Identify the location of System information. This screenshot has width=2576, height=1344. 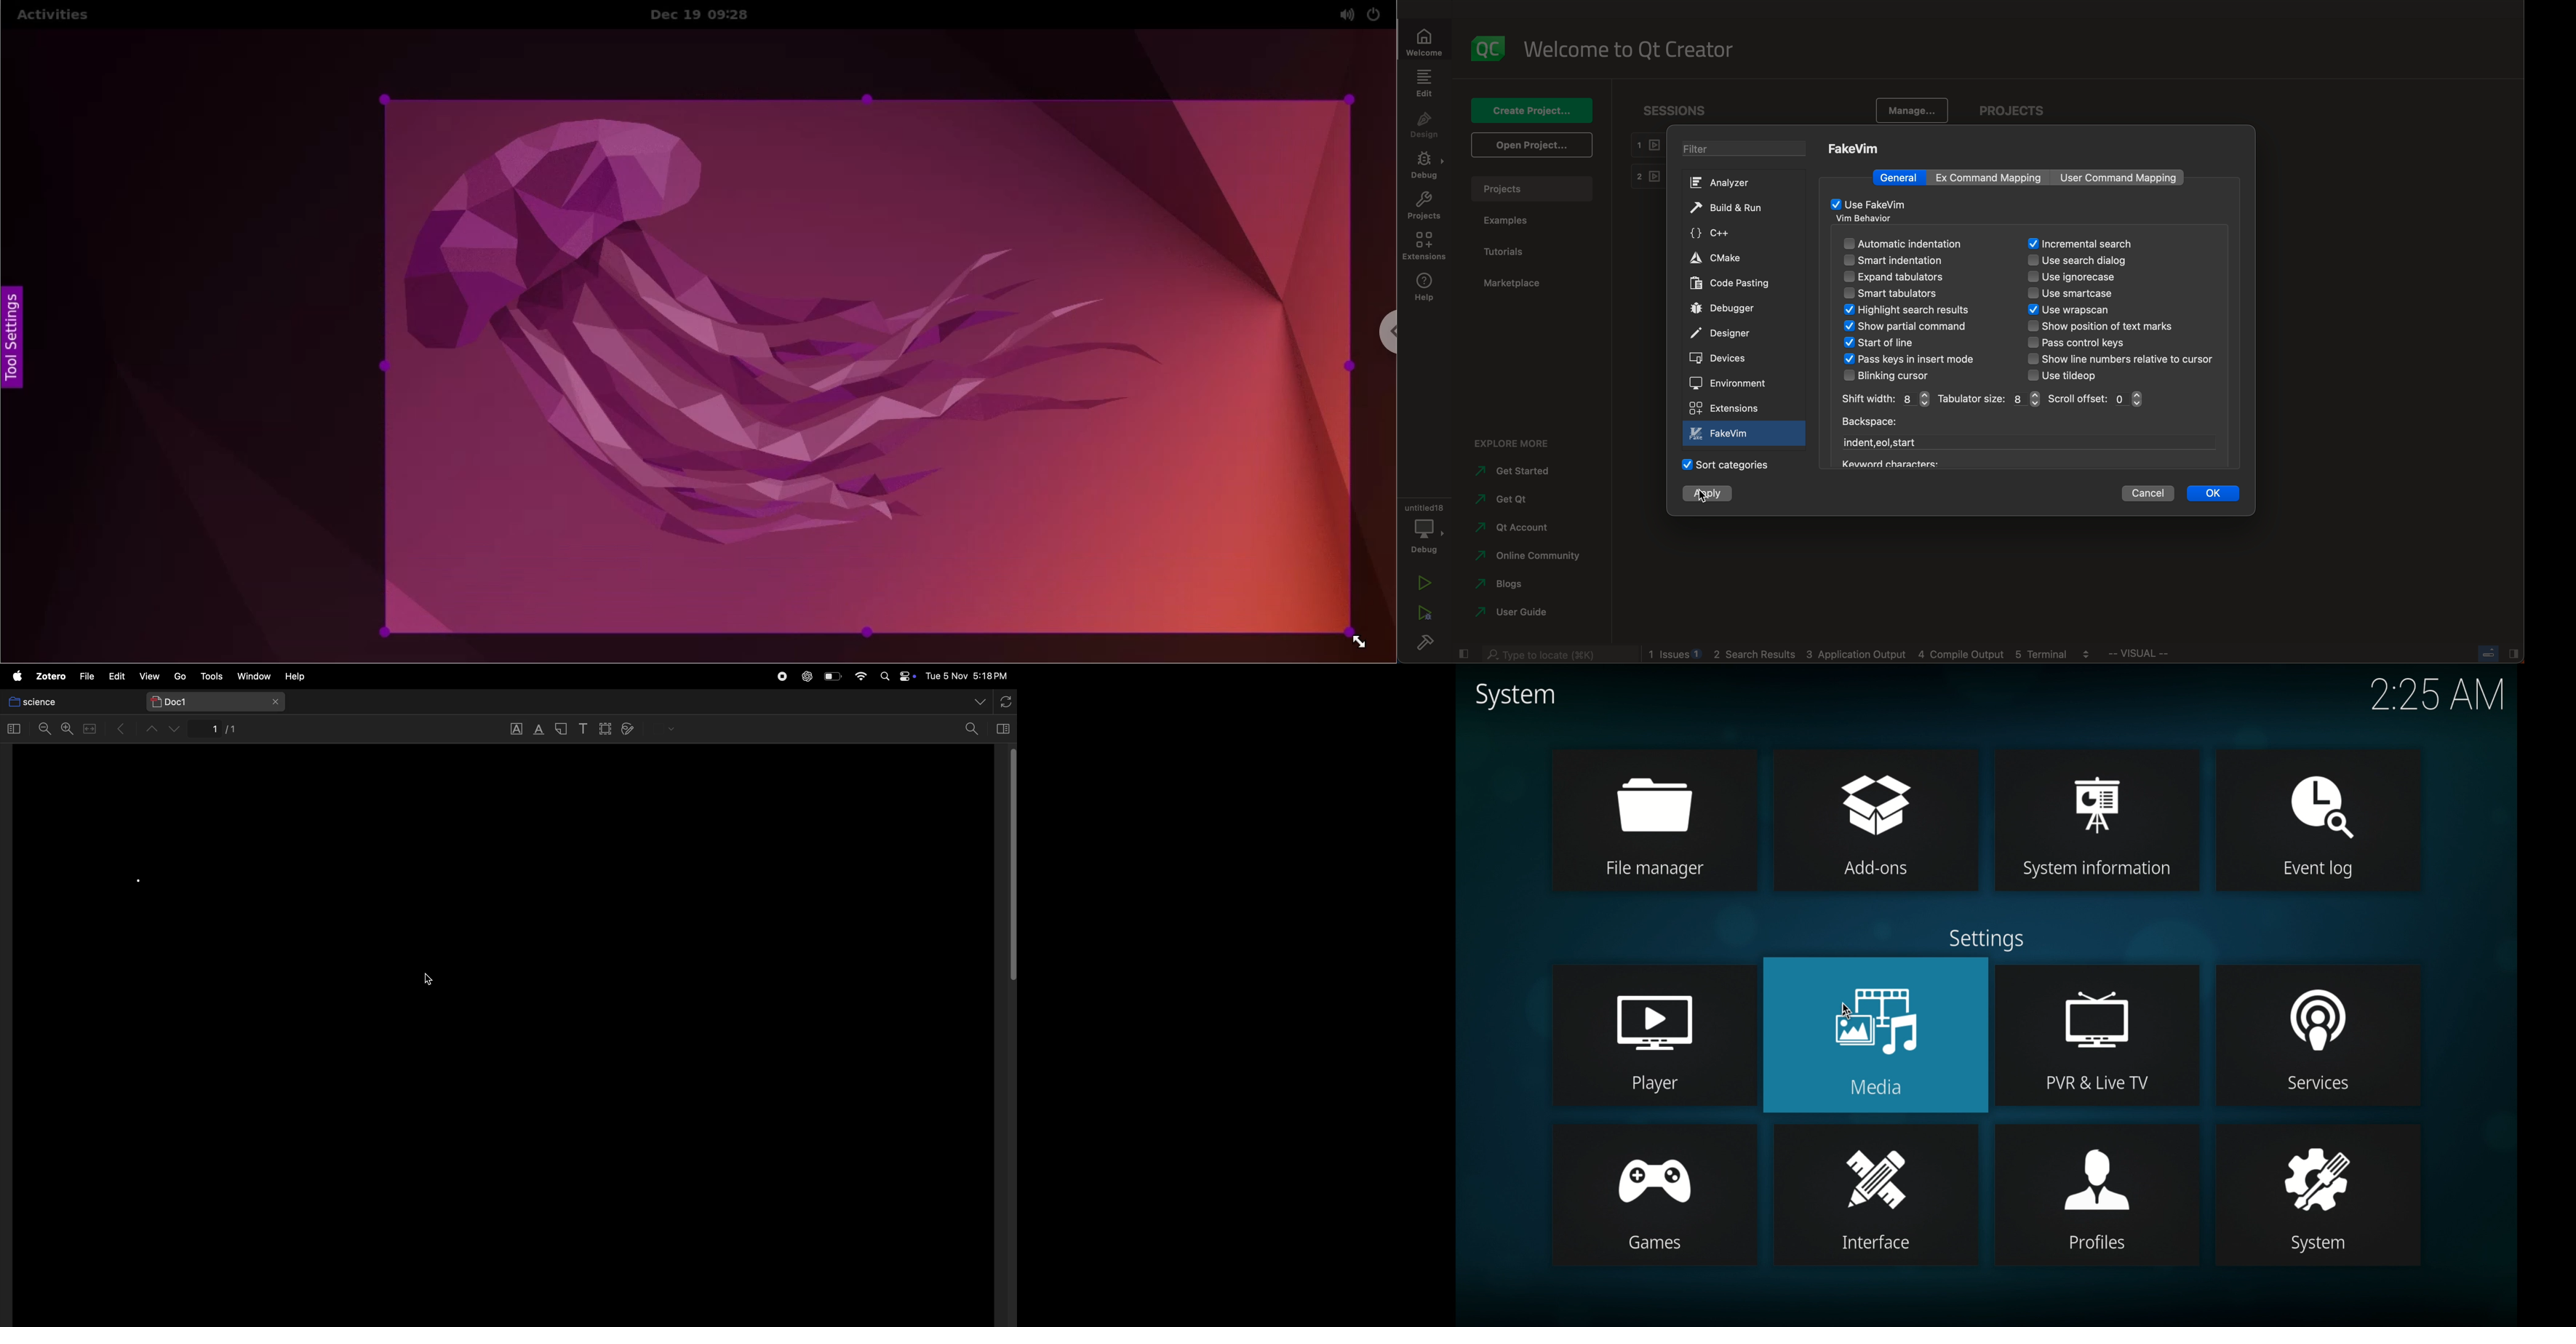
(2096, 870).